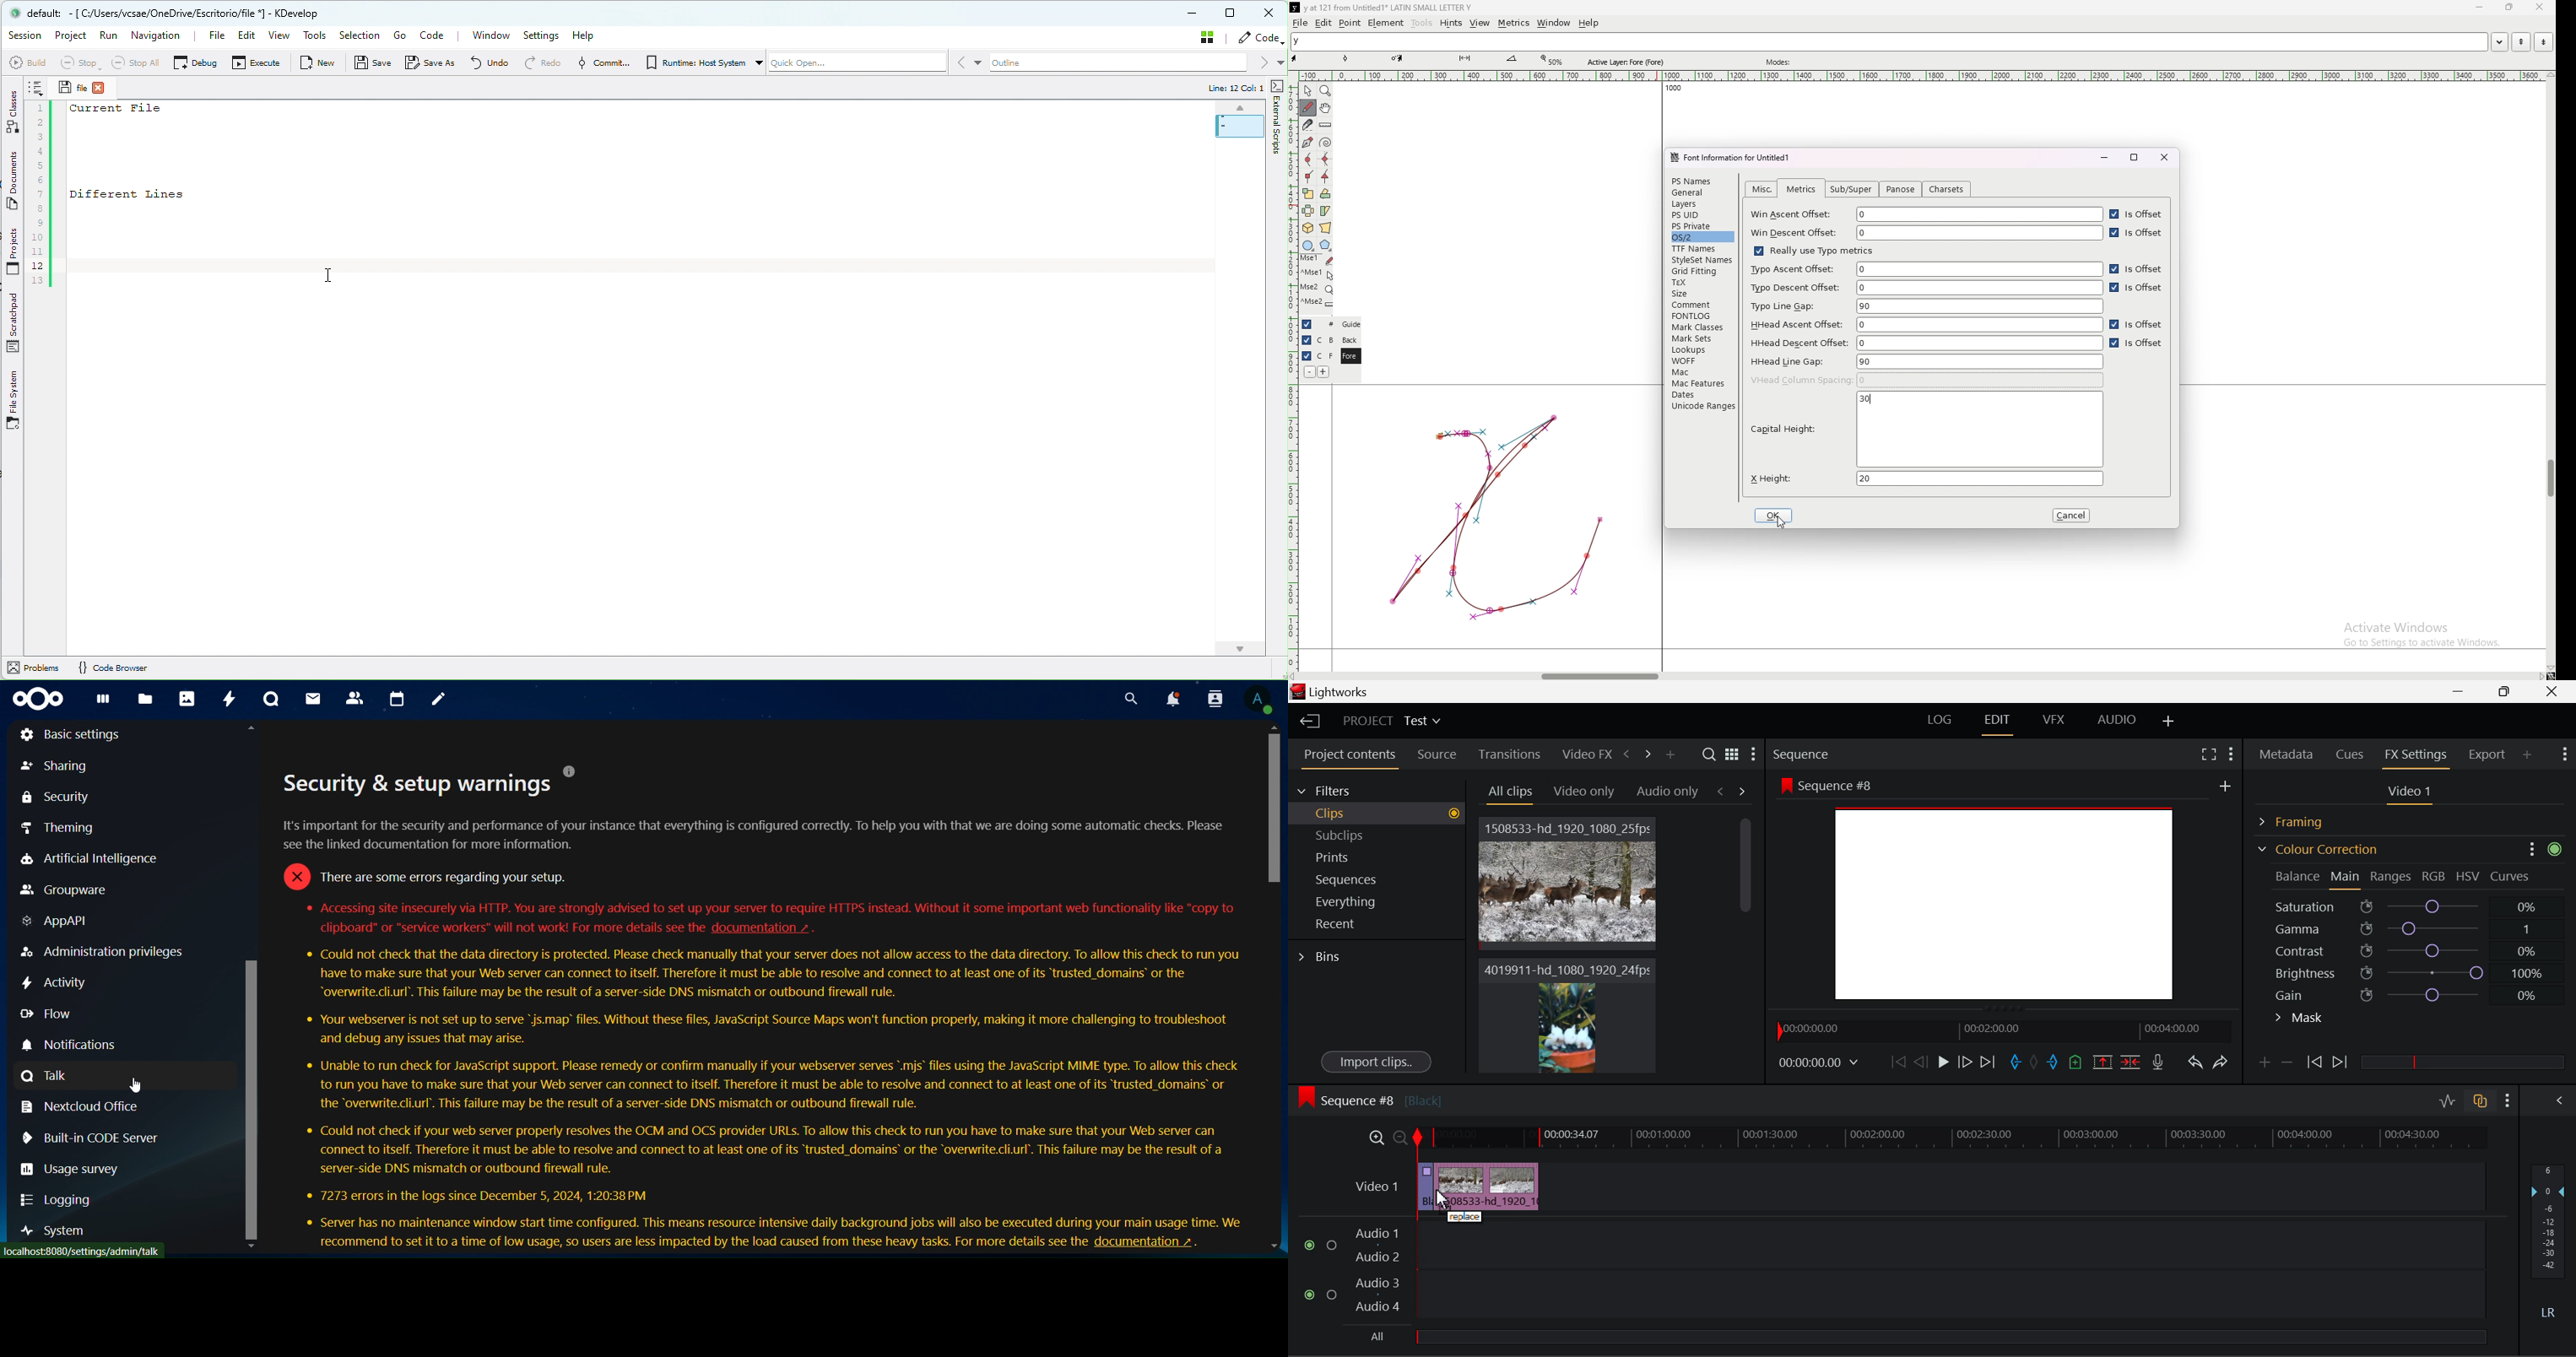 This screenshot has width=2576, height=1372. I want to click on measurement tool, so click(1512, 59).